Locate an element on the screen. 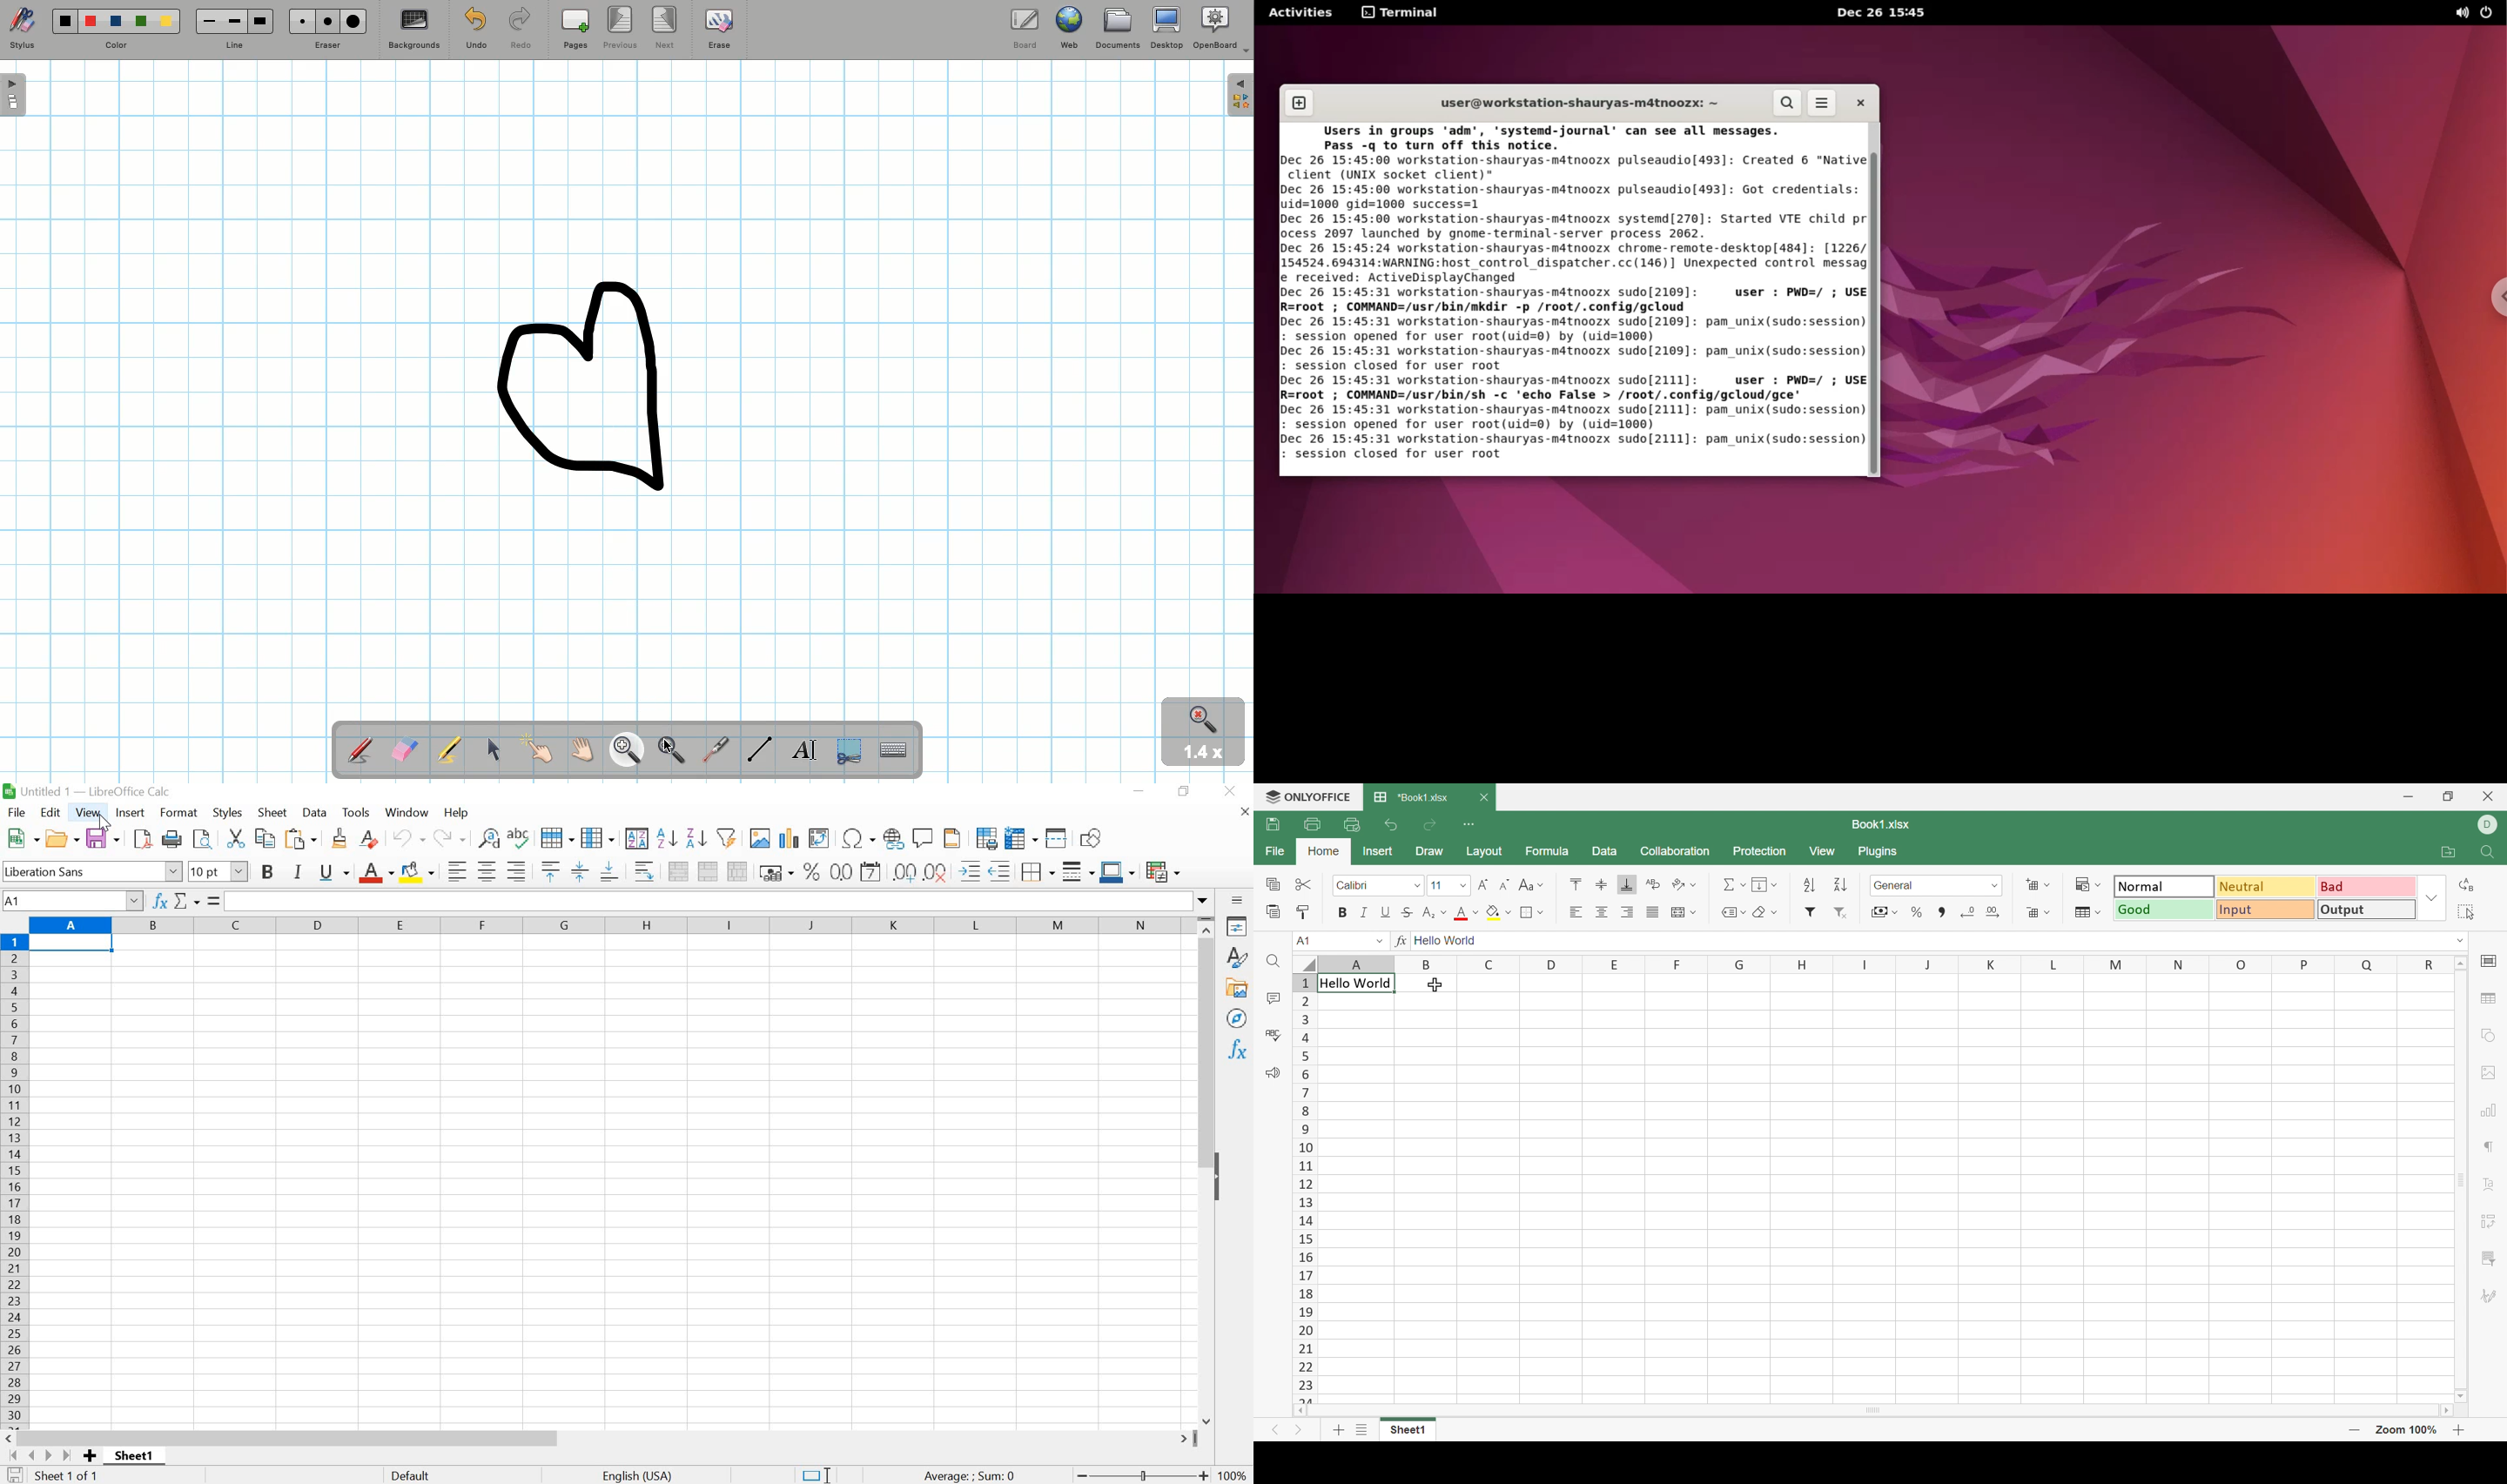 This screenshot has width=2520, height=1484. INSERT SPECIAL CHARACTERS is located at coordinates (857, 838).